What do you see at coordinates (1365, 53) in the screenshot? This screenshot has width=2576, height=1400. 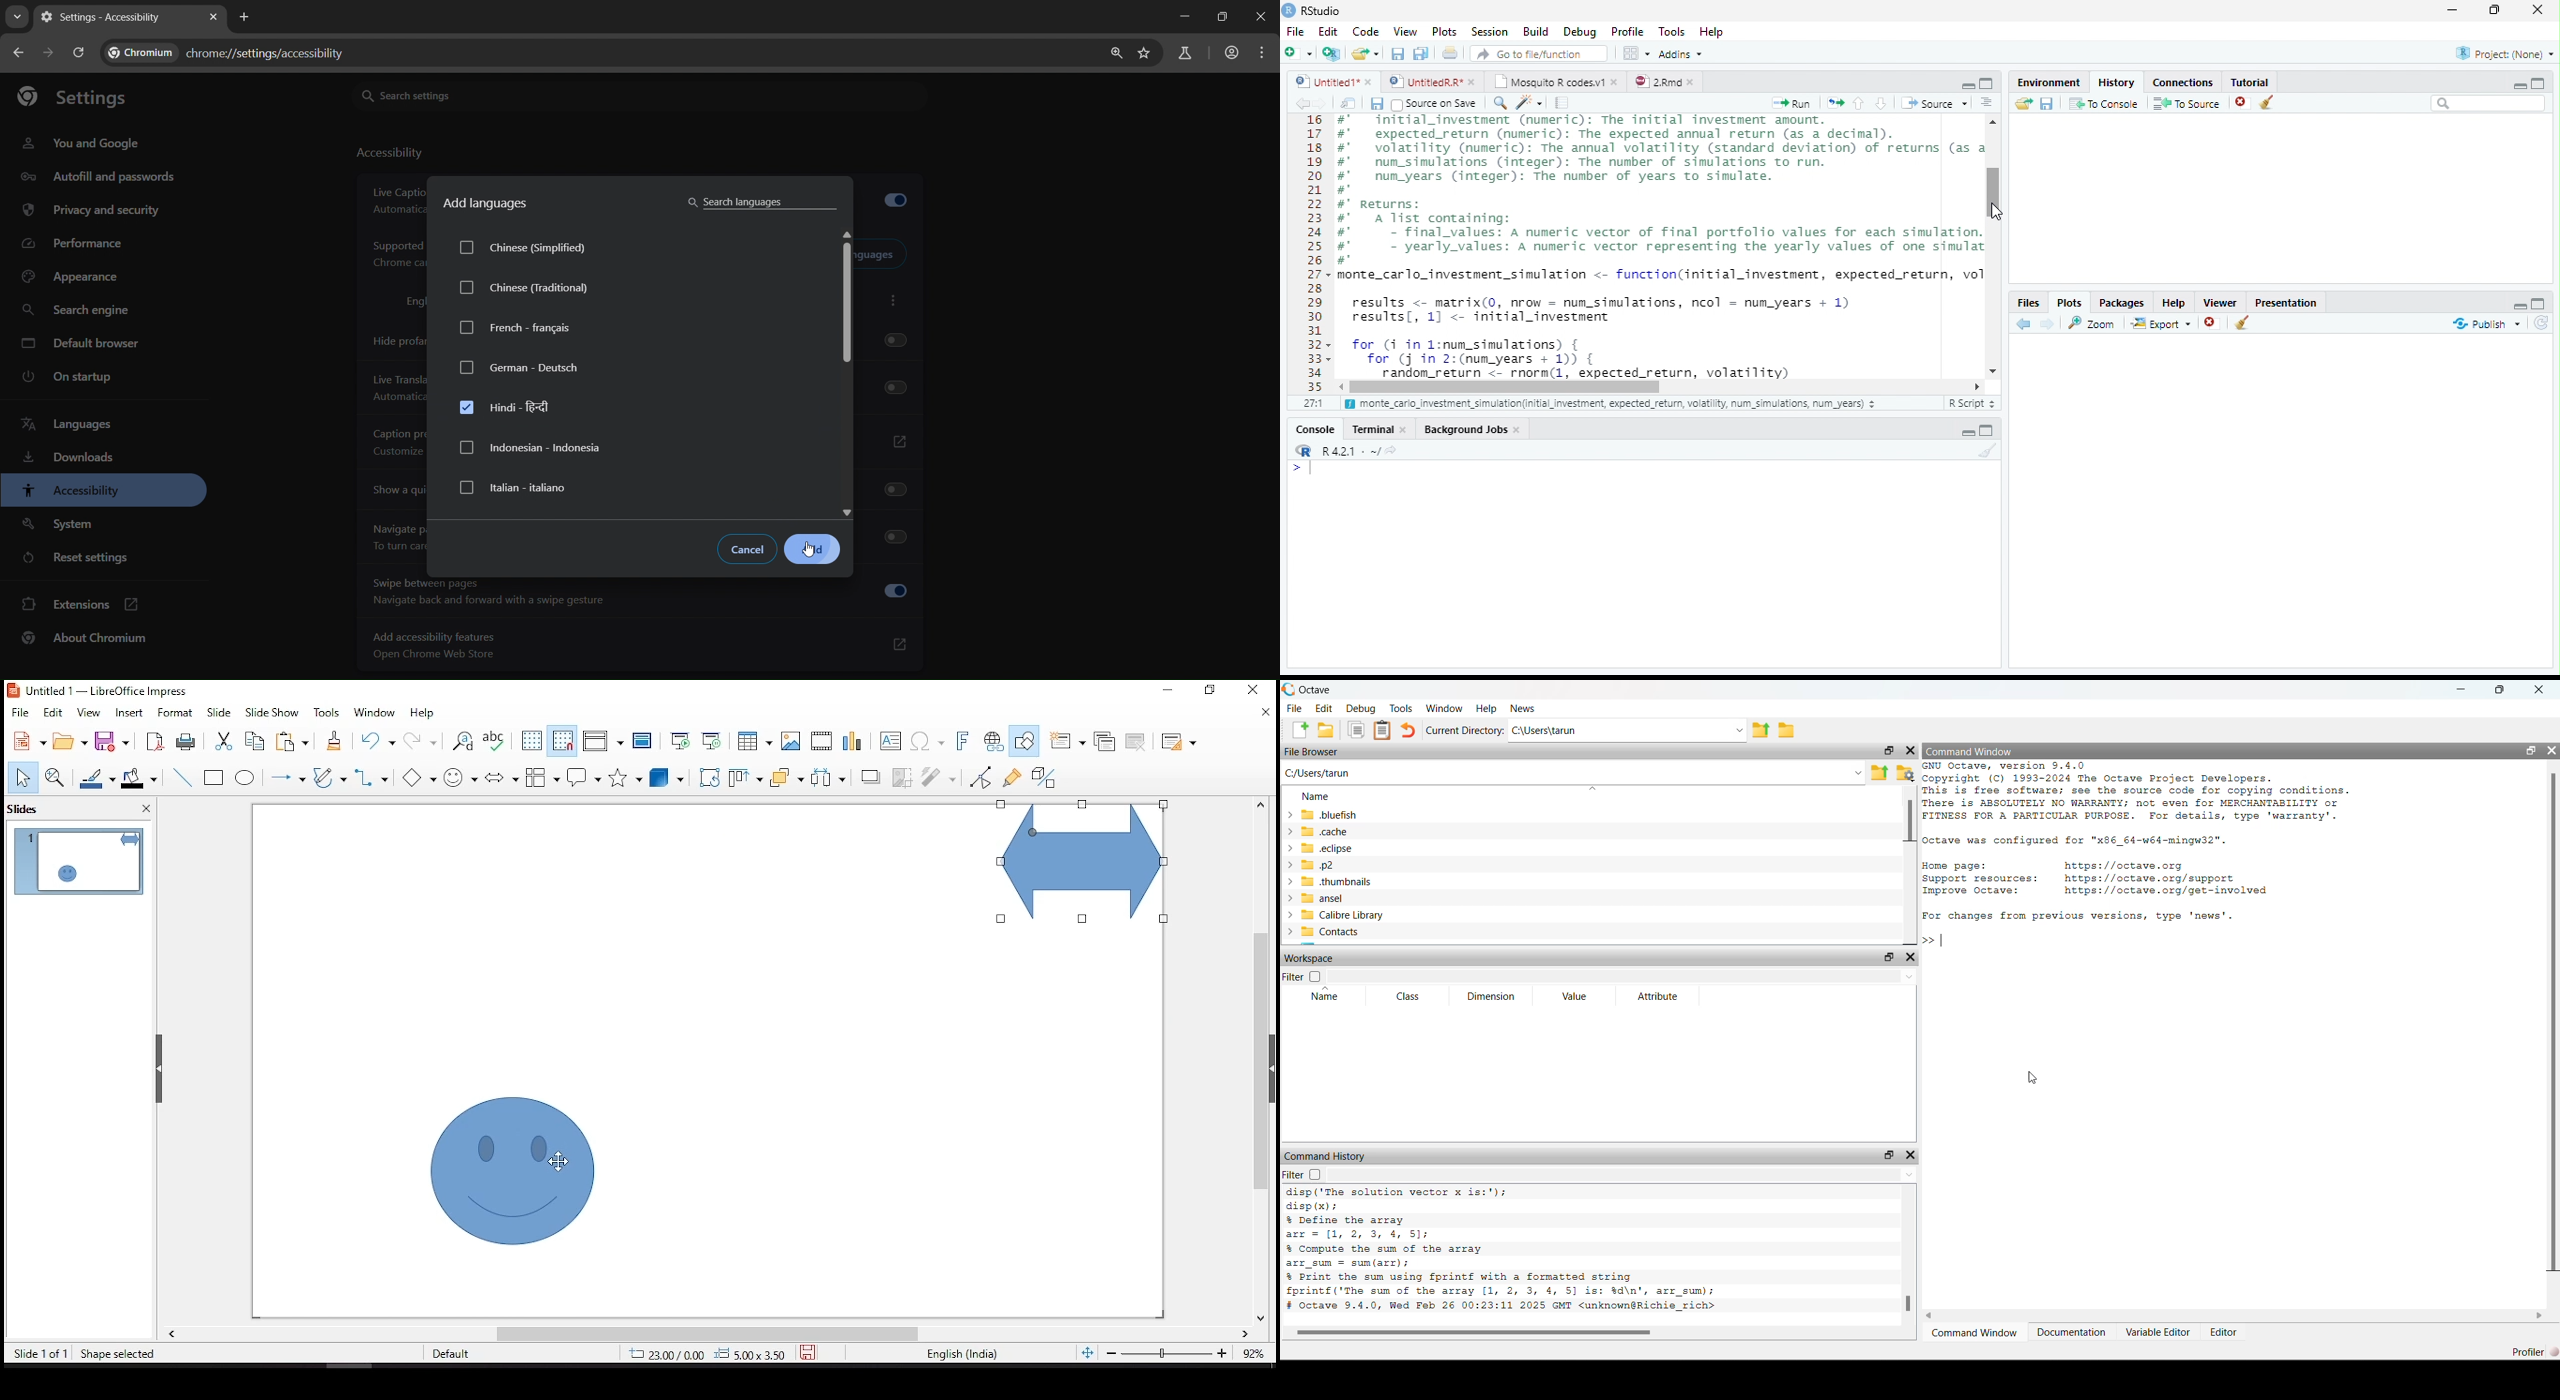 I see `Open an existing file` at bounding box center [1365, 53].